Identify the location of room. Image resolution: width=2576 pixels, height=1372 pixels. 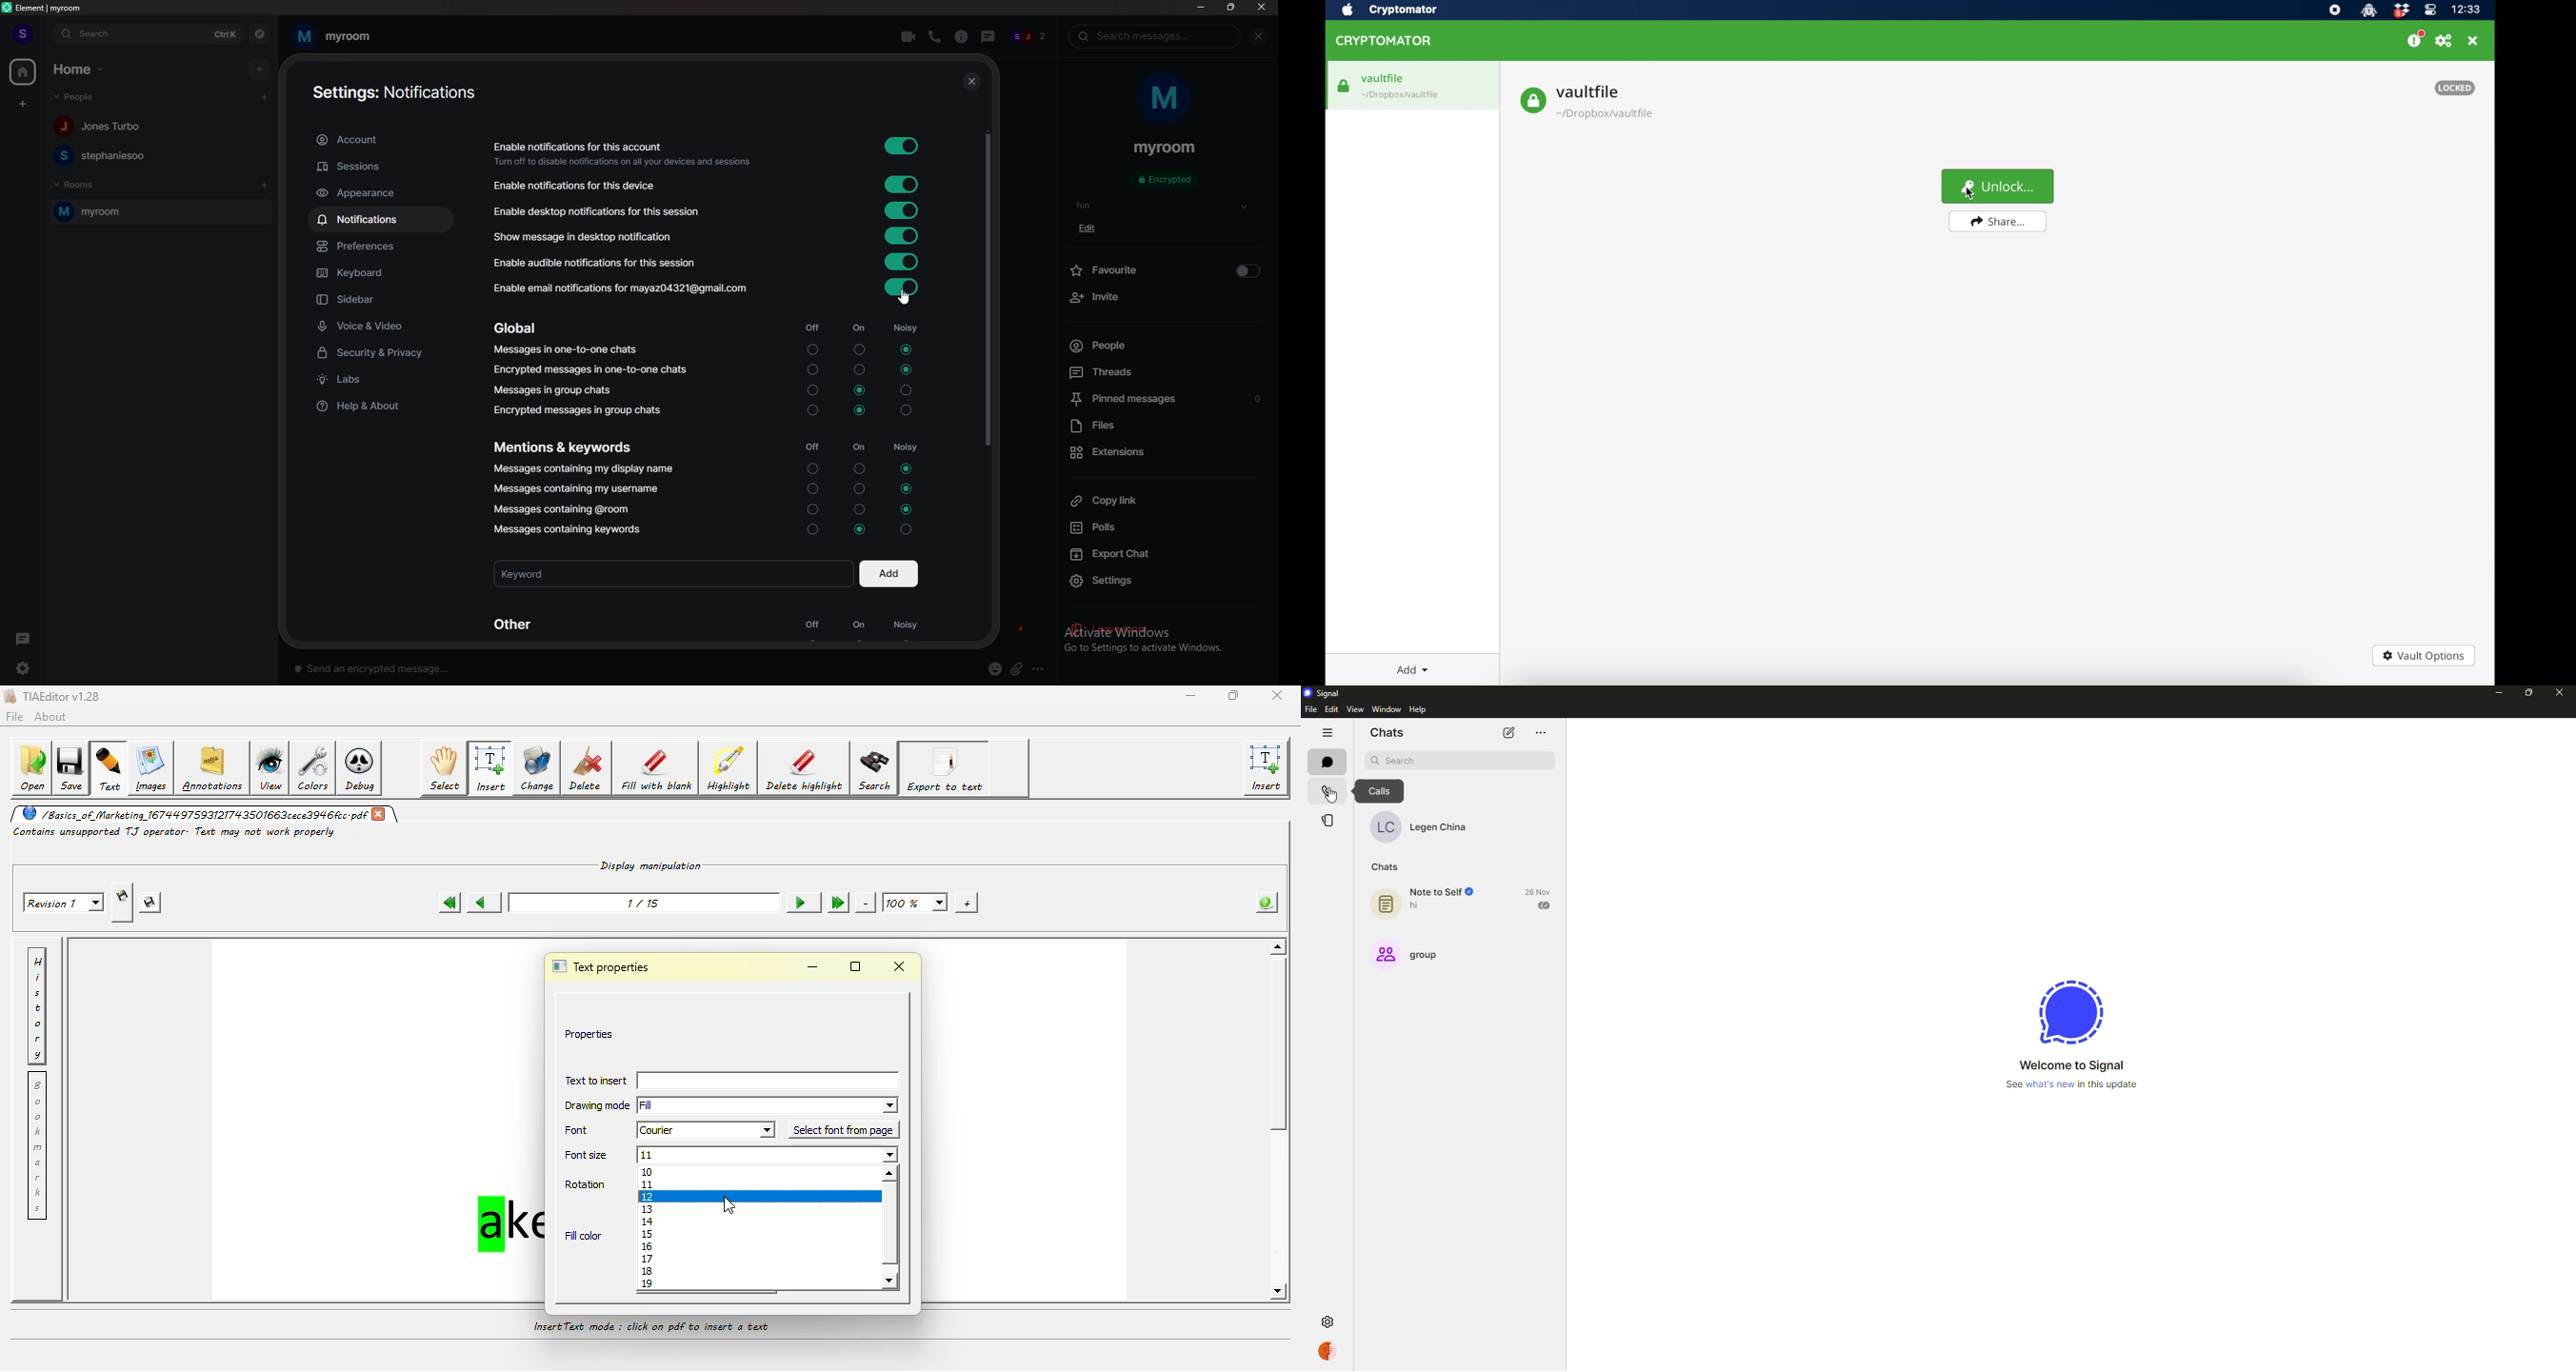
(160, 211).